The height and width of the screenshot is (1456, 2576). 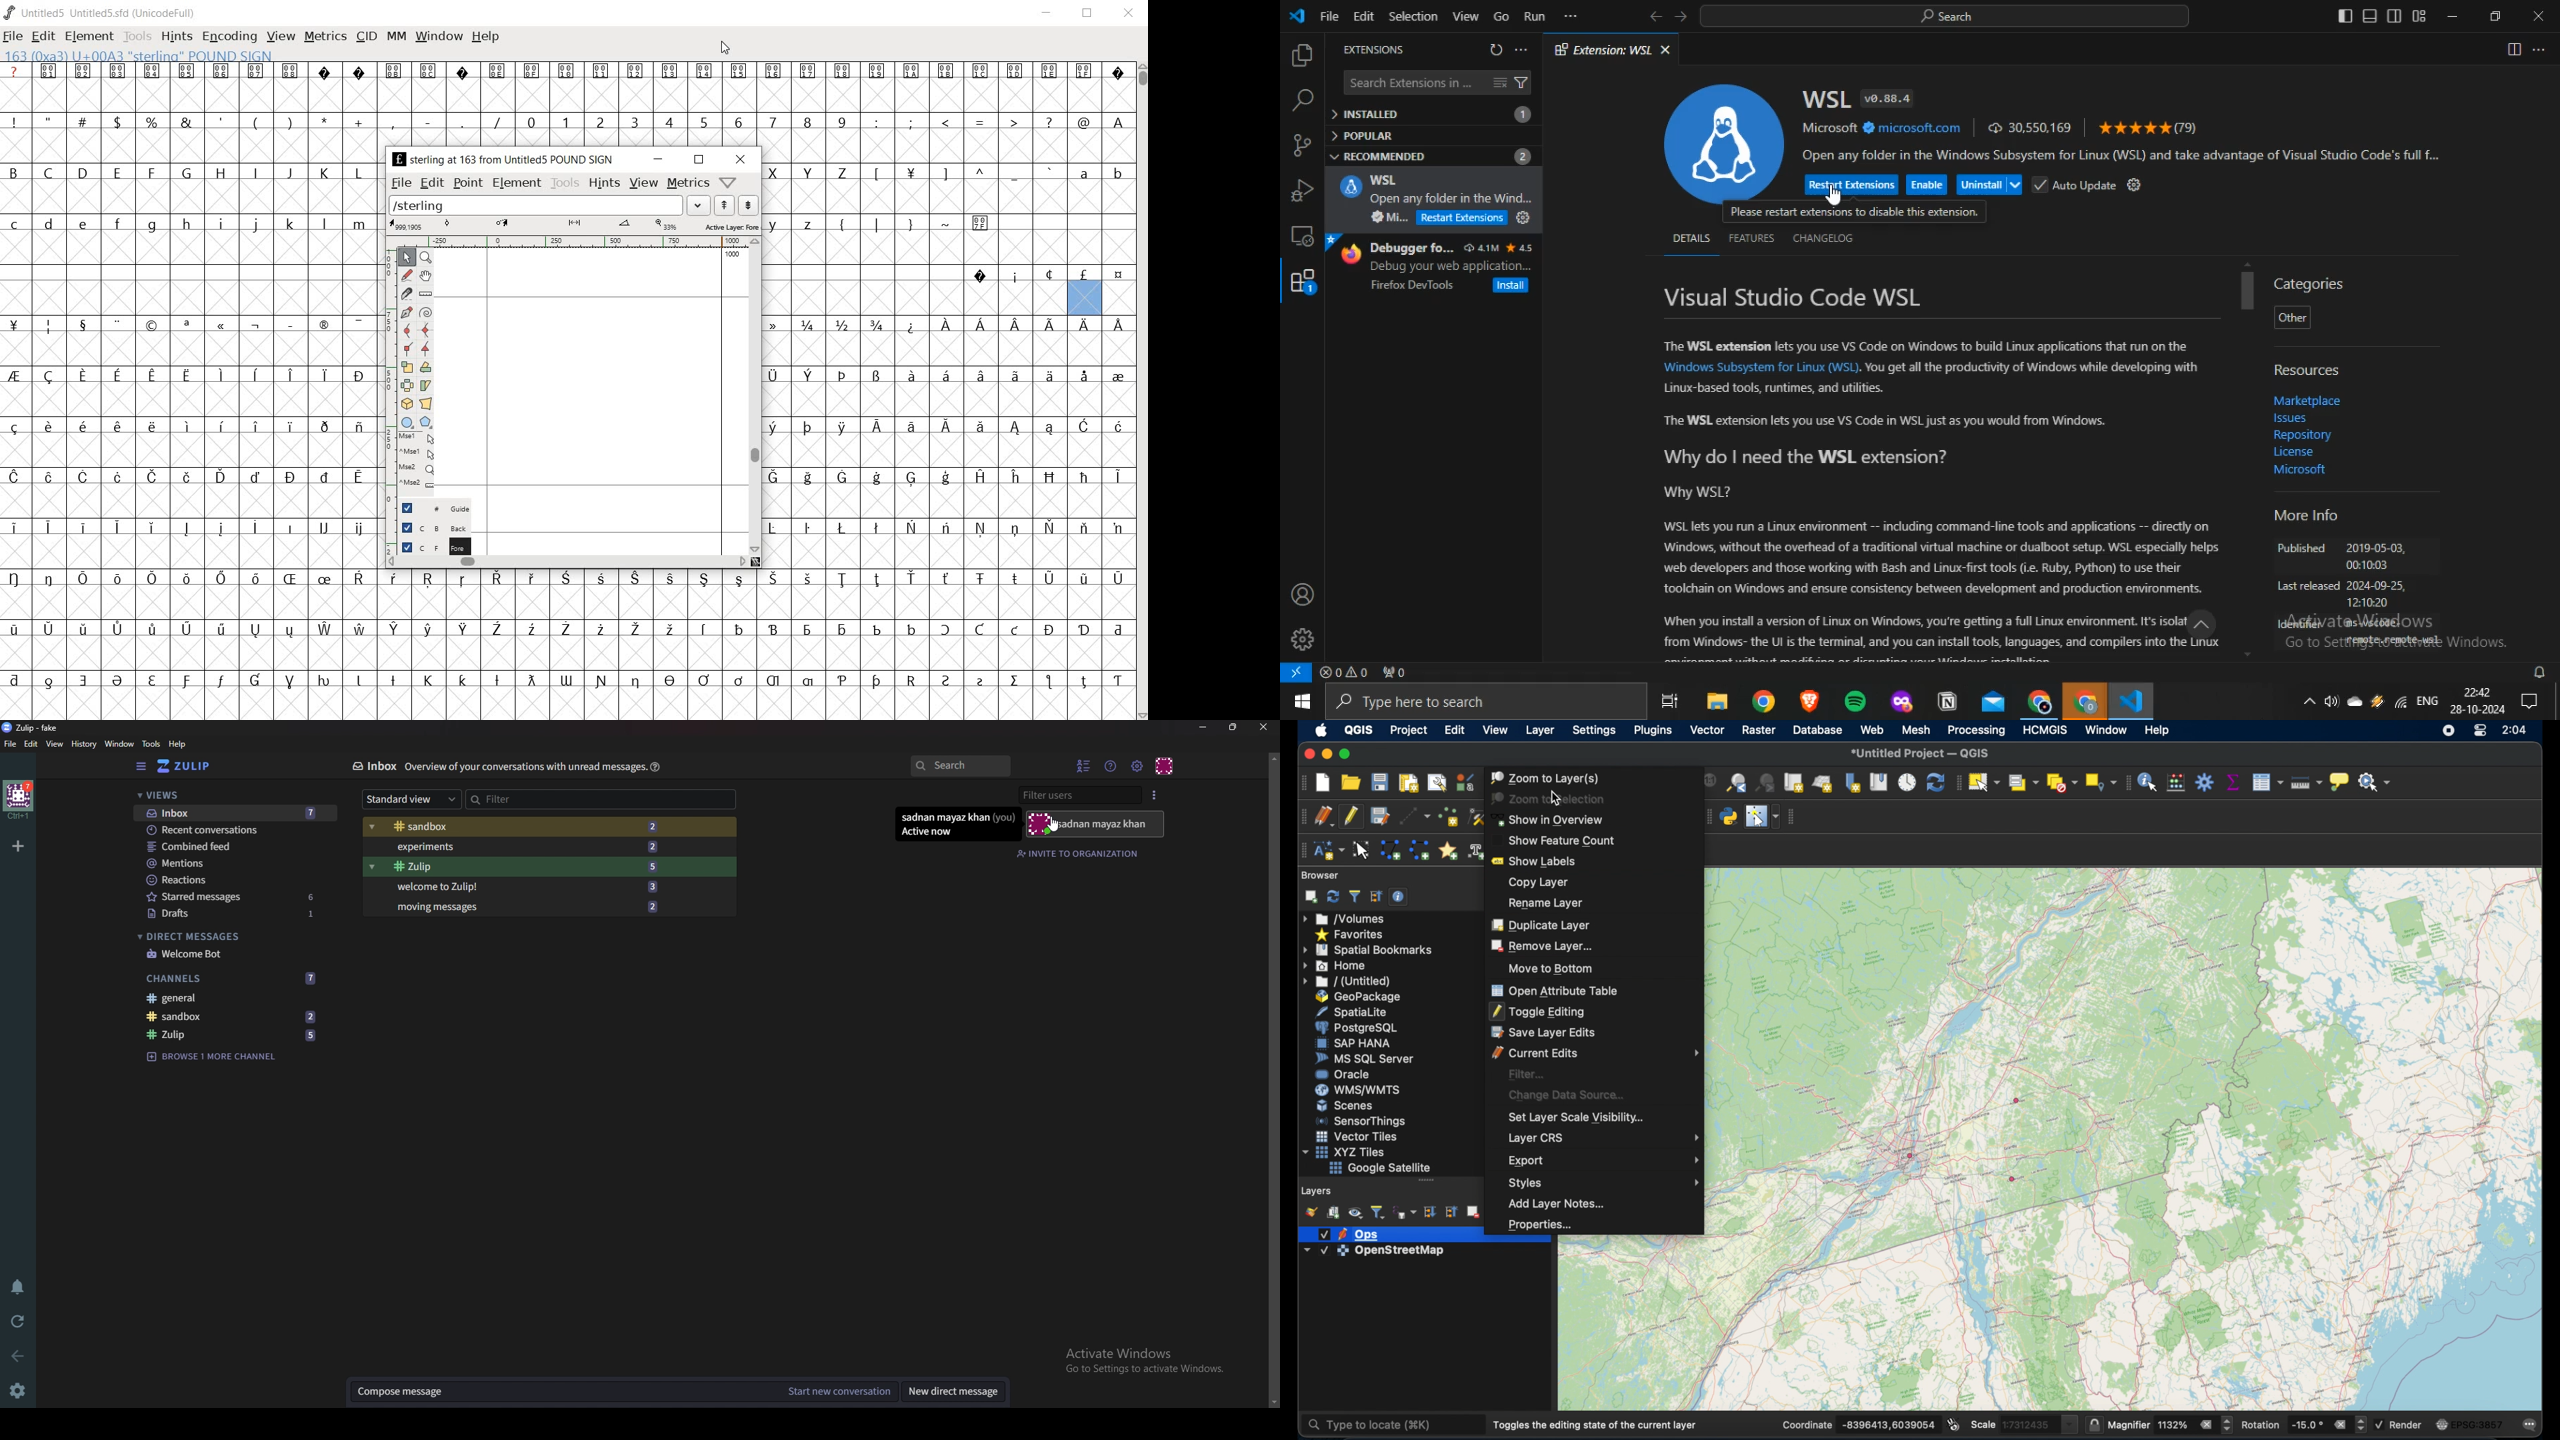 I want to click on *, so click(x=326, y=120).